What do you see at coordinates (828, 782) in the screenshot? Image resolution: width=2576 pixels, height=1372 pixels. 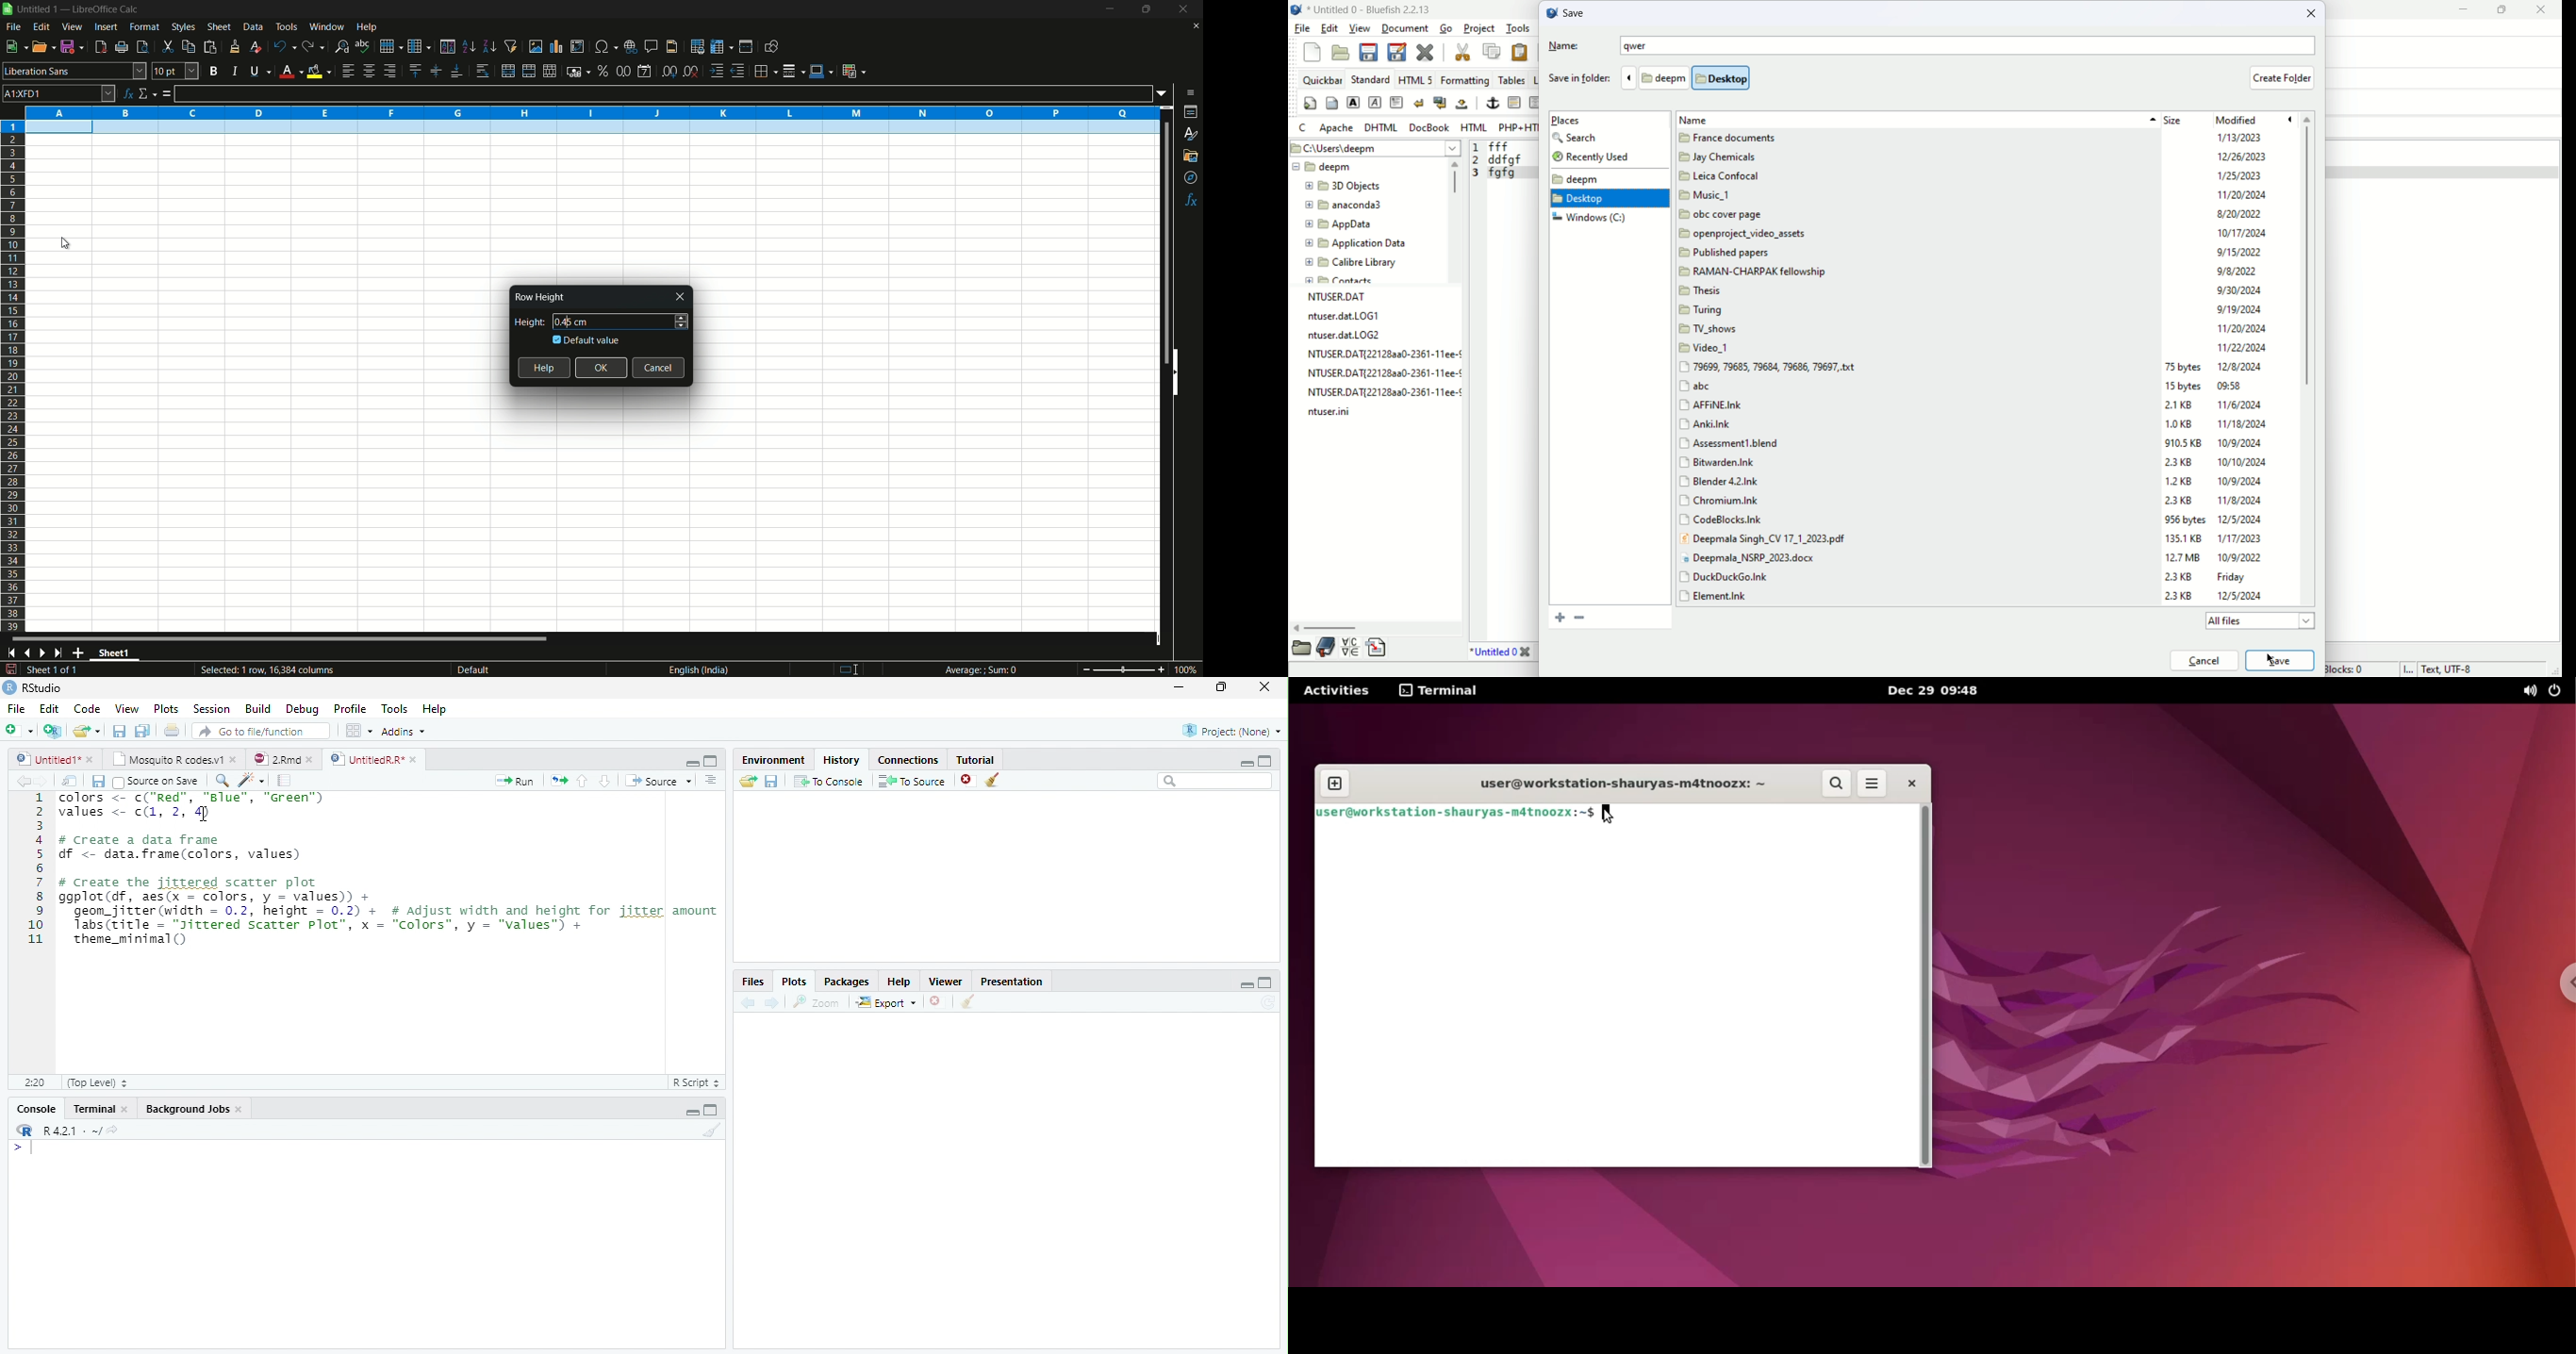 I see `To Console` at bounding box center [828, 782].